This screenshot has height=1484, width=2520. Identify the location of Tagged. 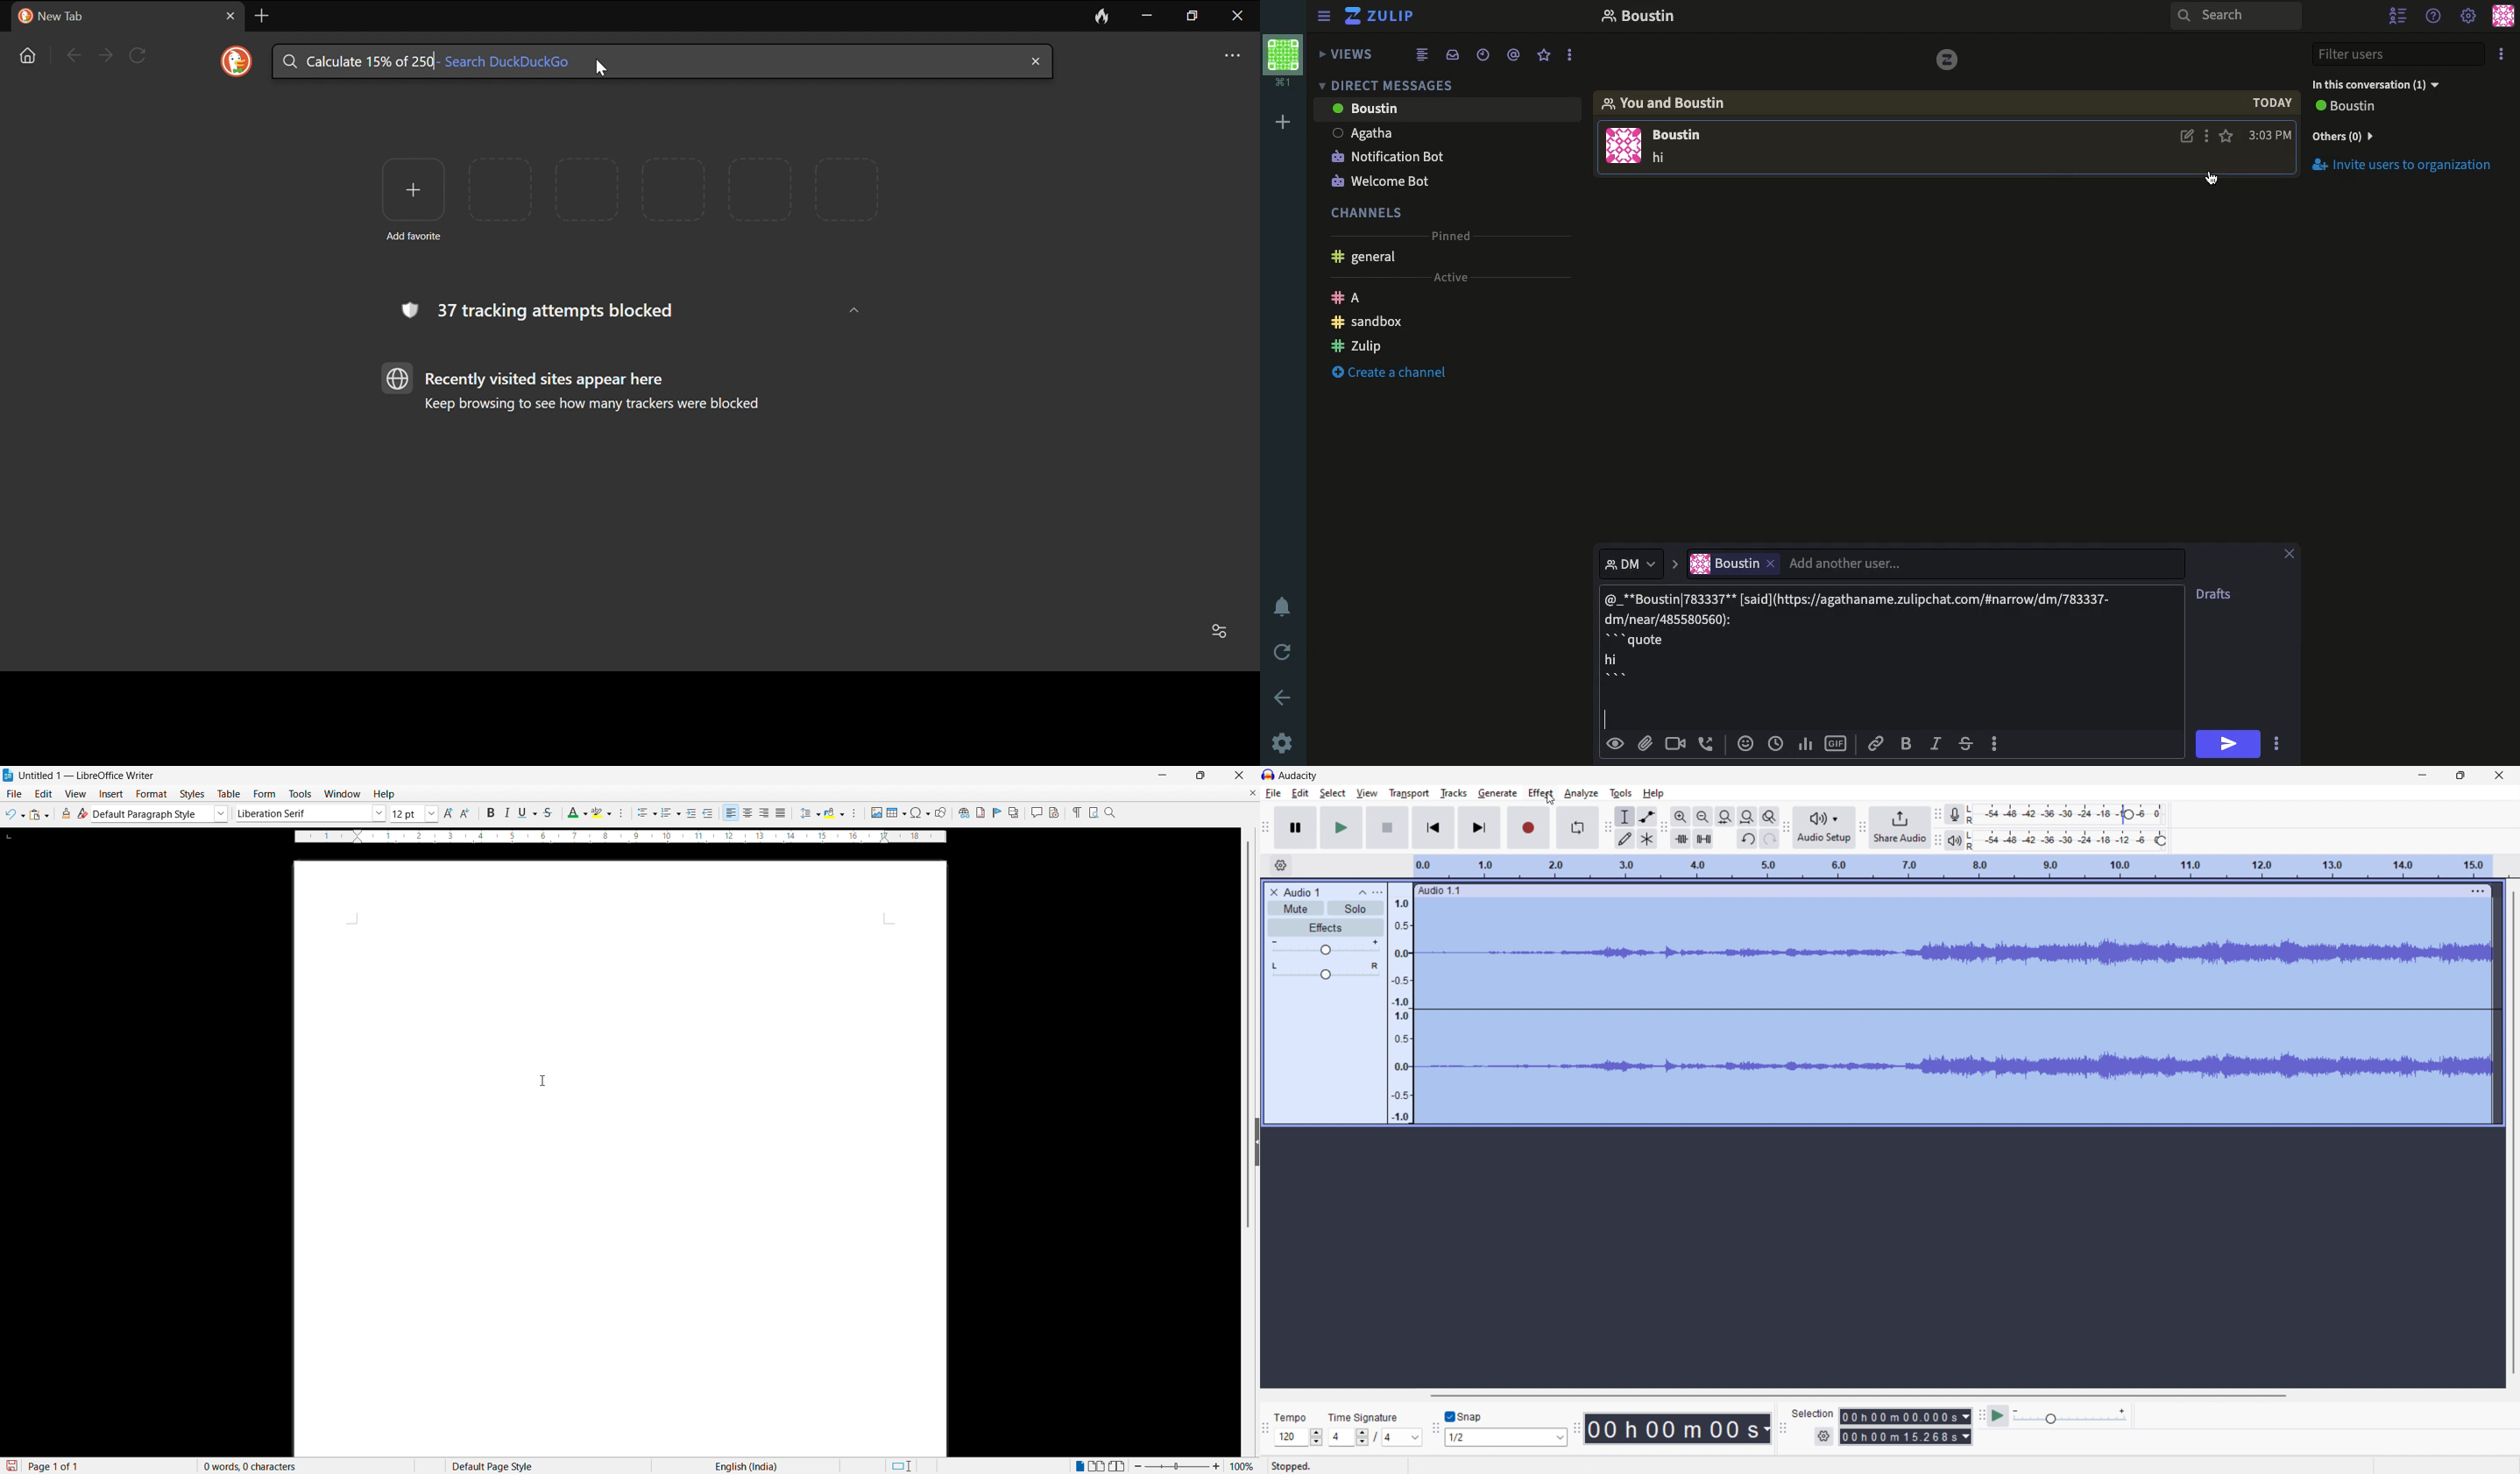
(1513, 55).